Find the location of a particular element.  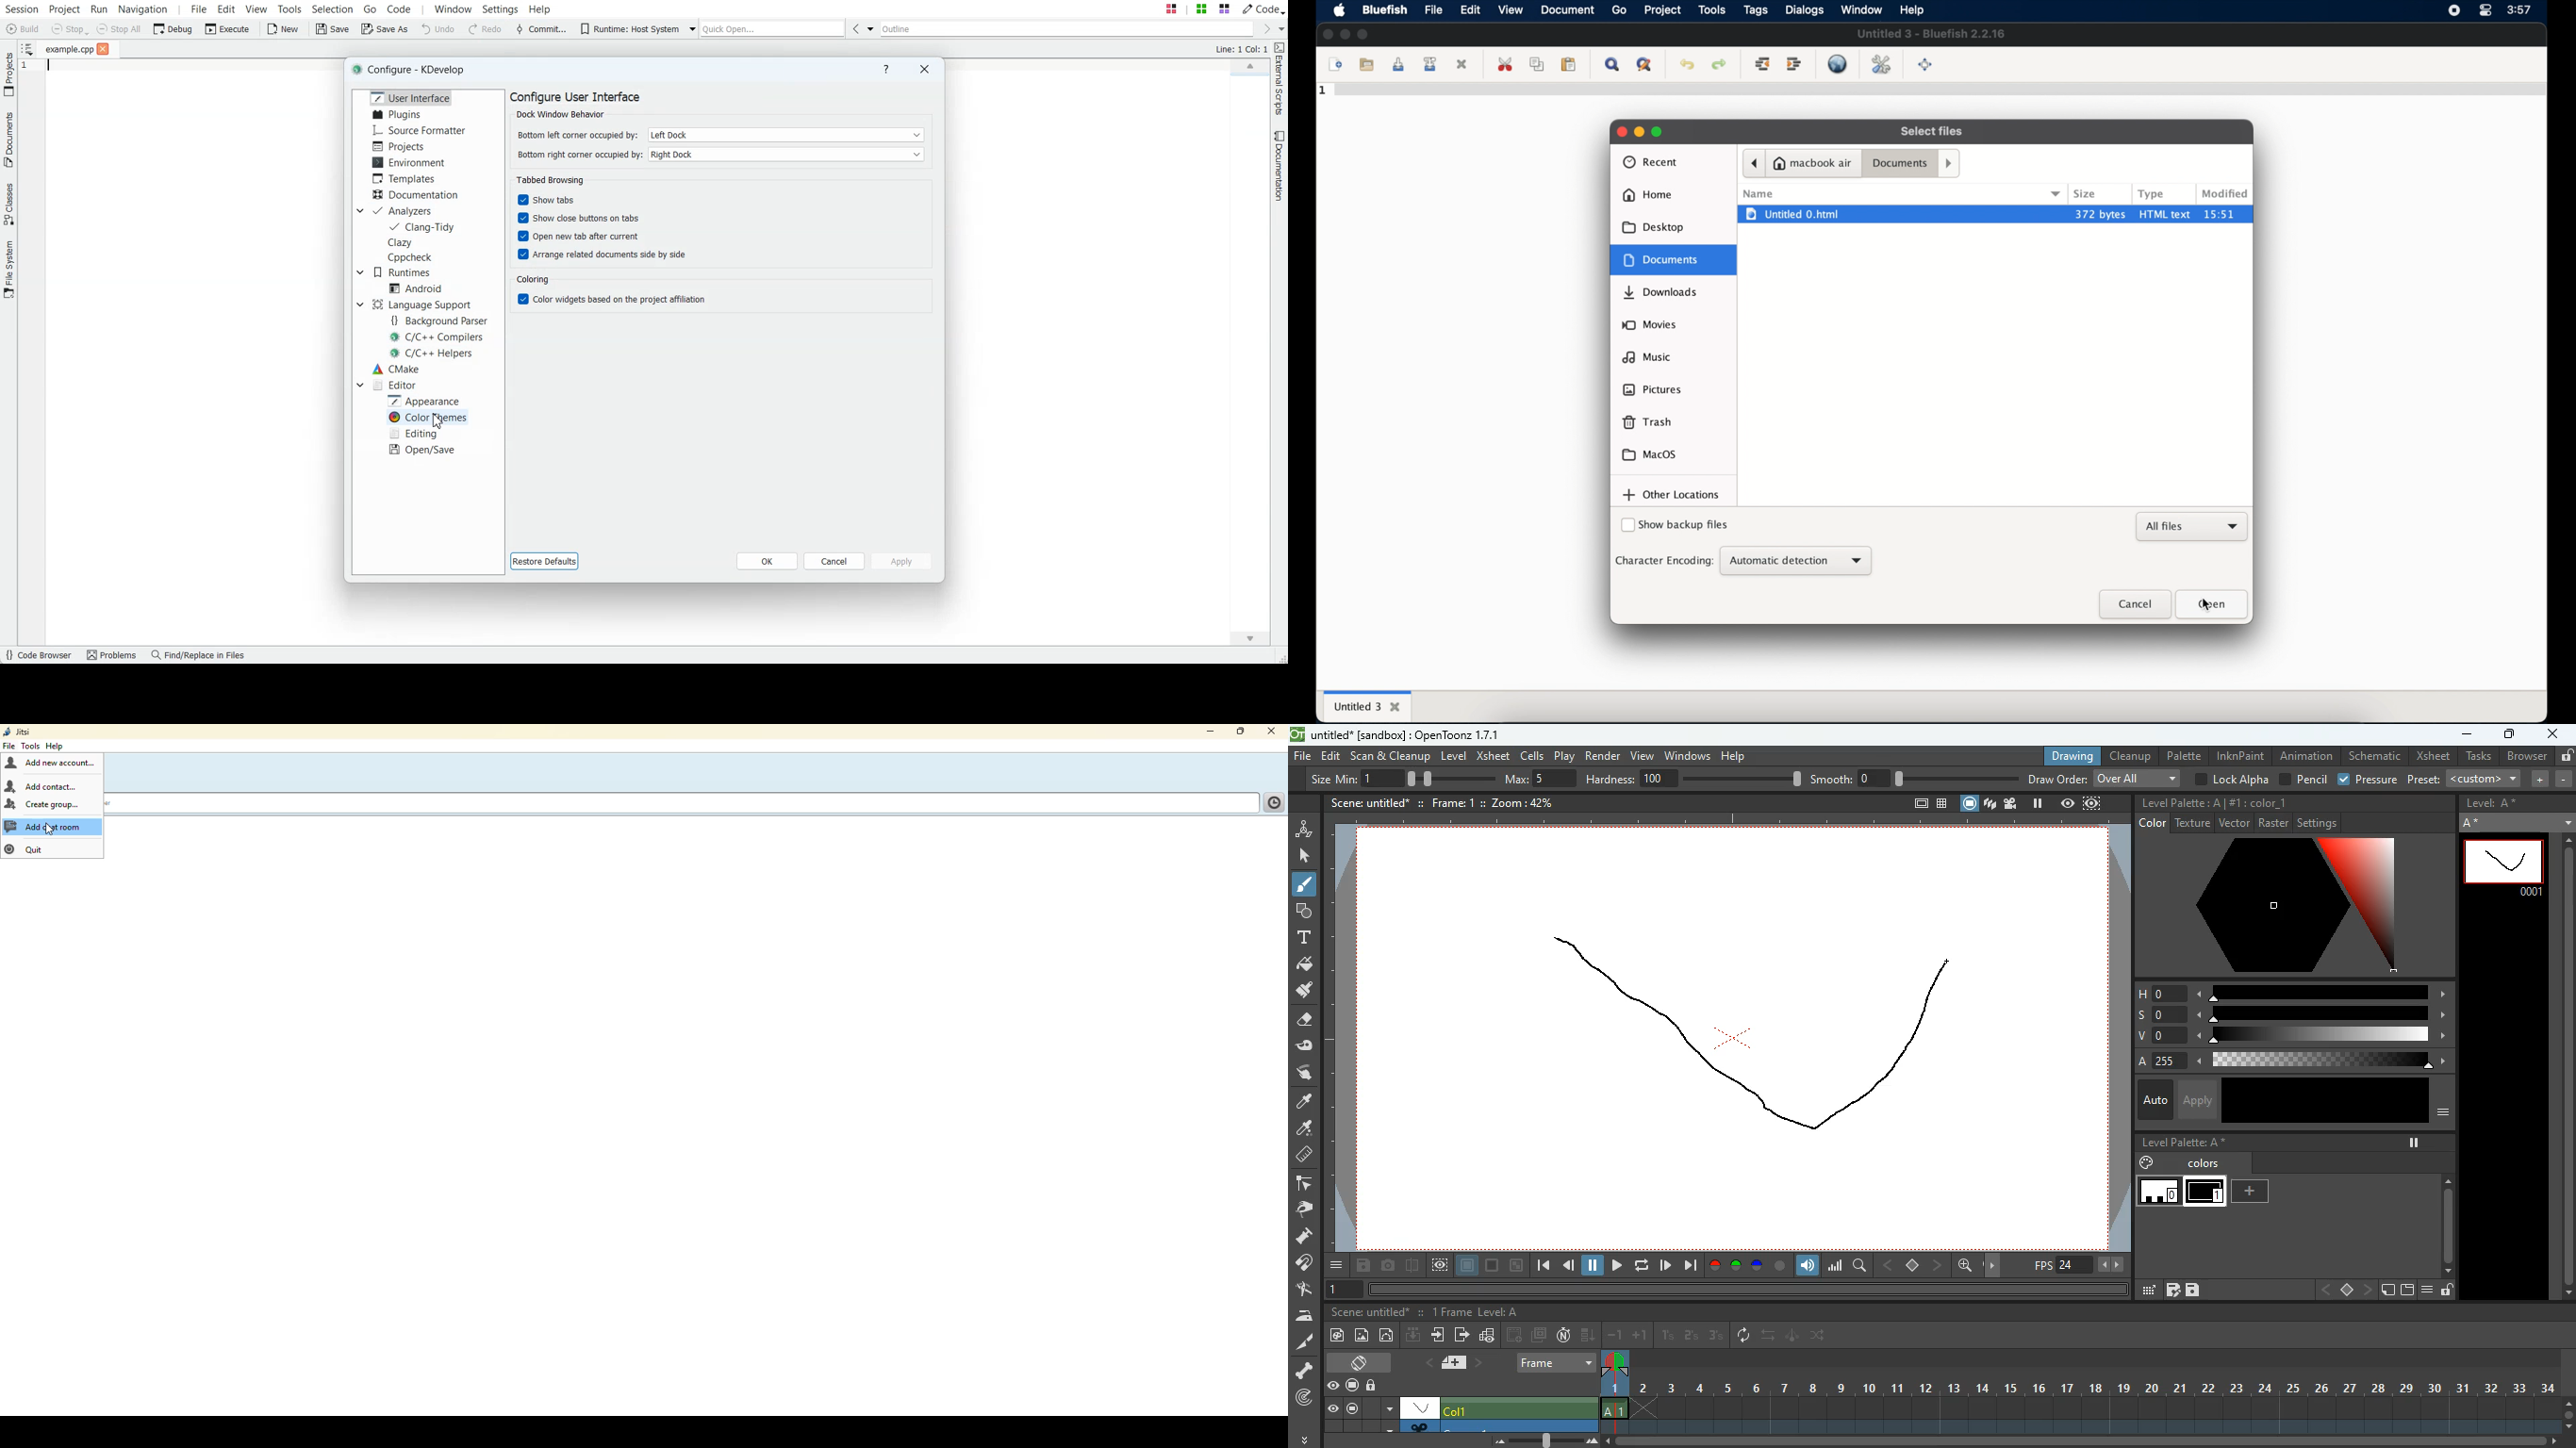

center is located at coordinates (1913, 1264).